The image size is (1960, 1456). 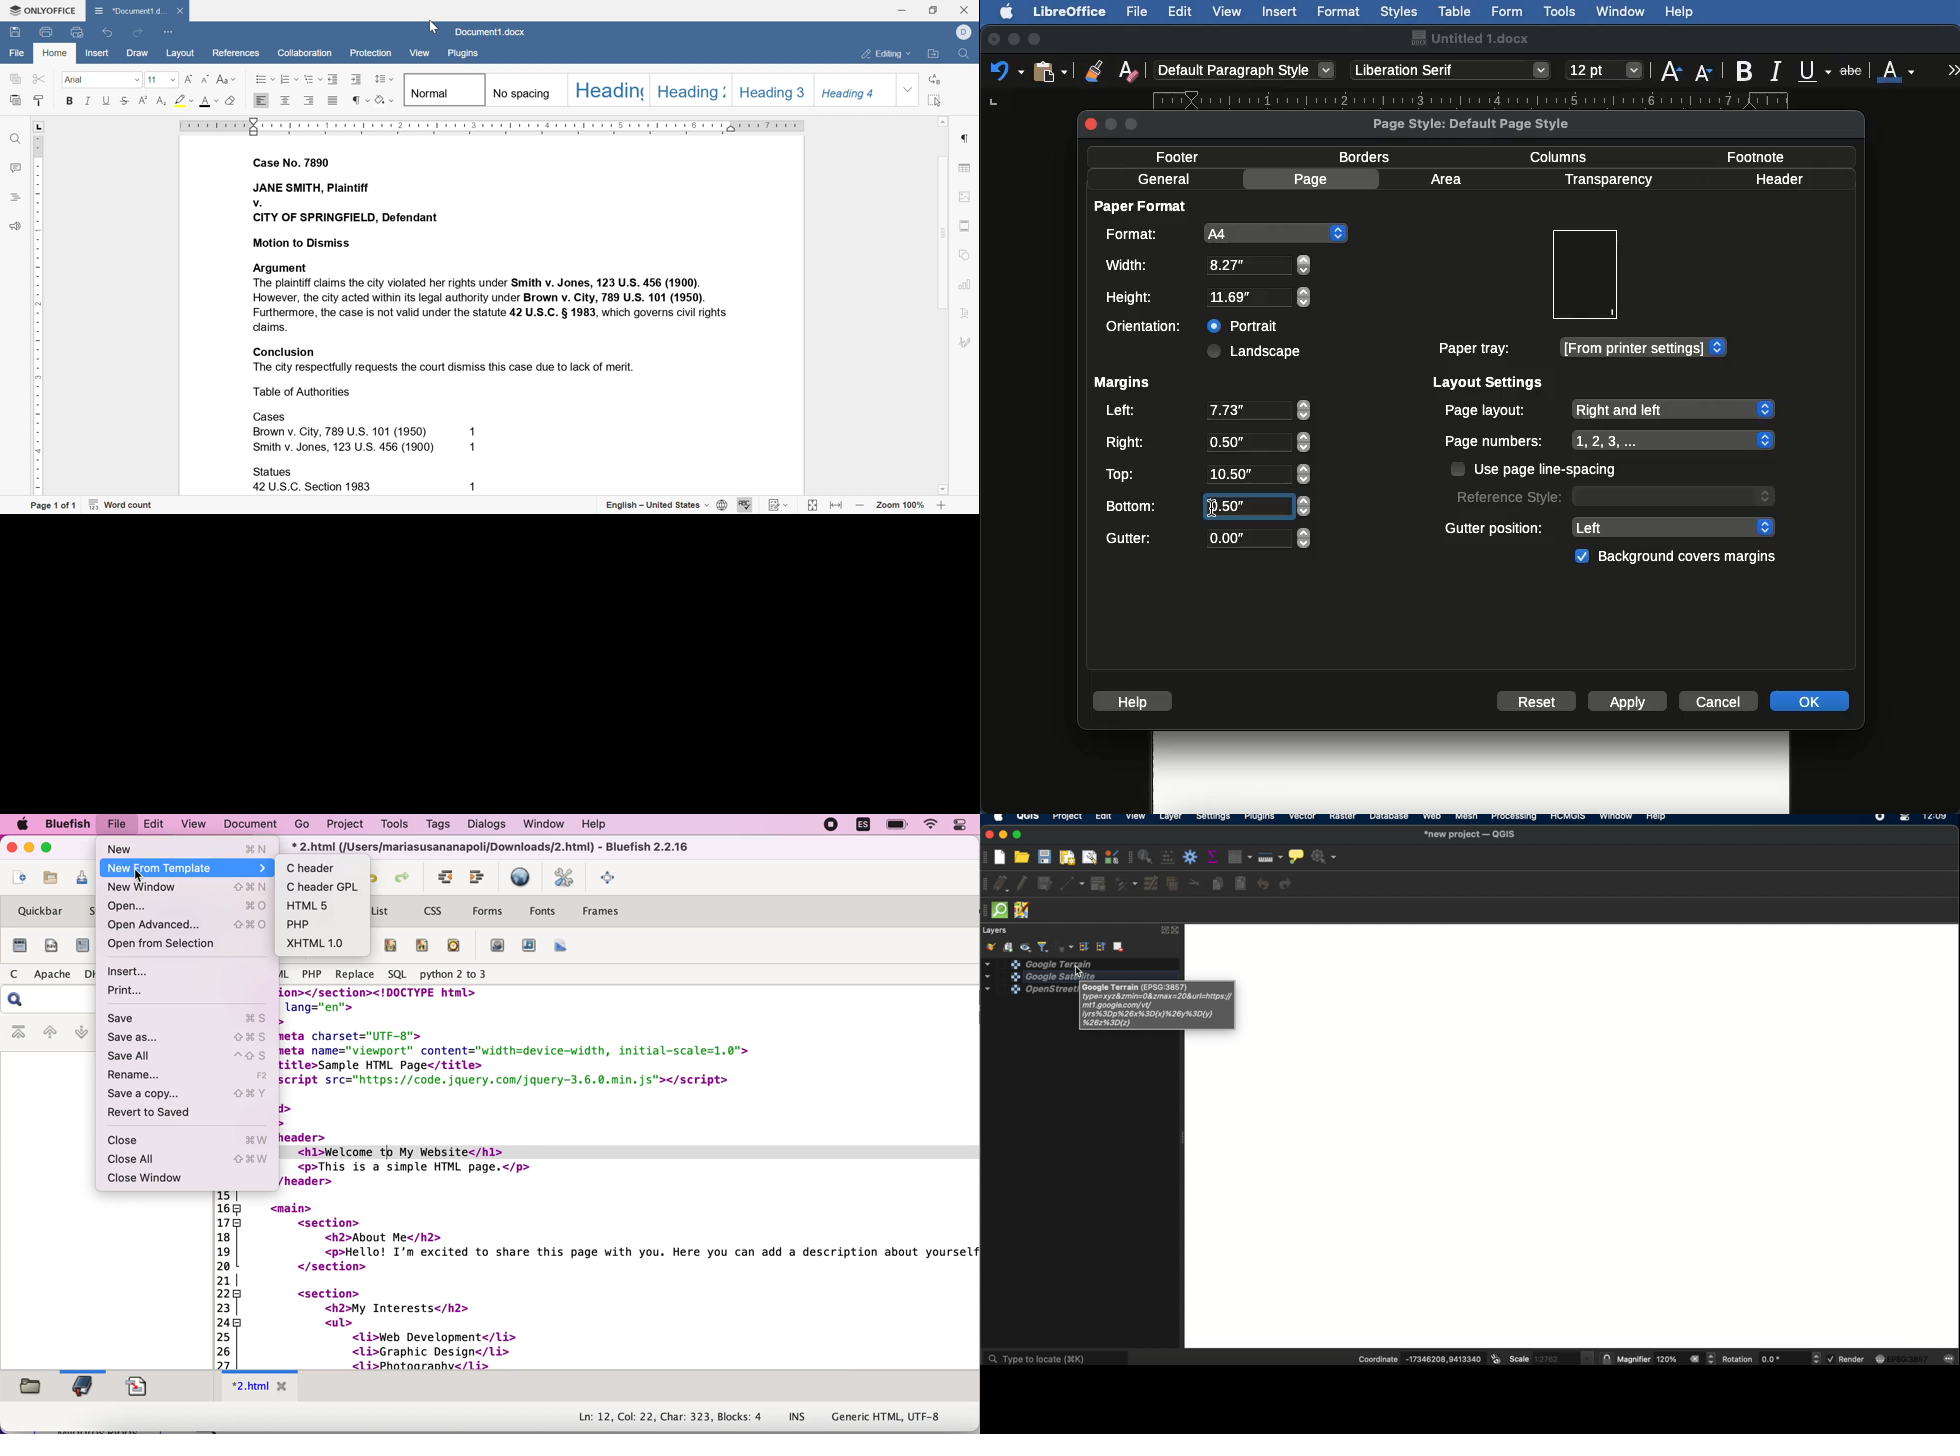 I want to click on cursor, so click(x=1079, y=970).